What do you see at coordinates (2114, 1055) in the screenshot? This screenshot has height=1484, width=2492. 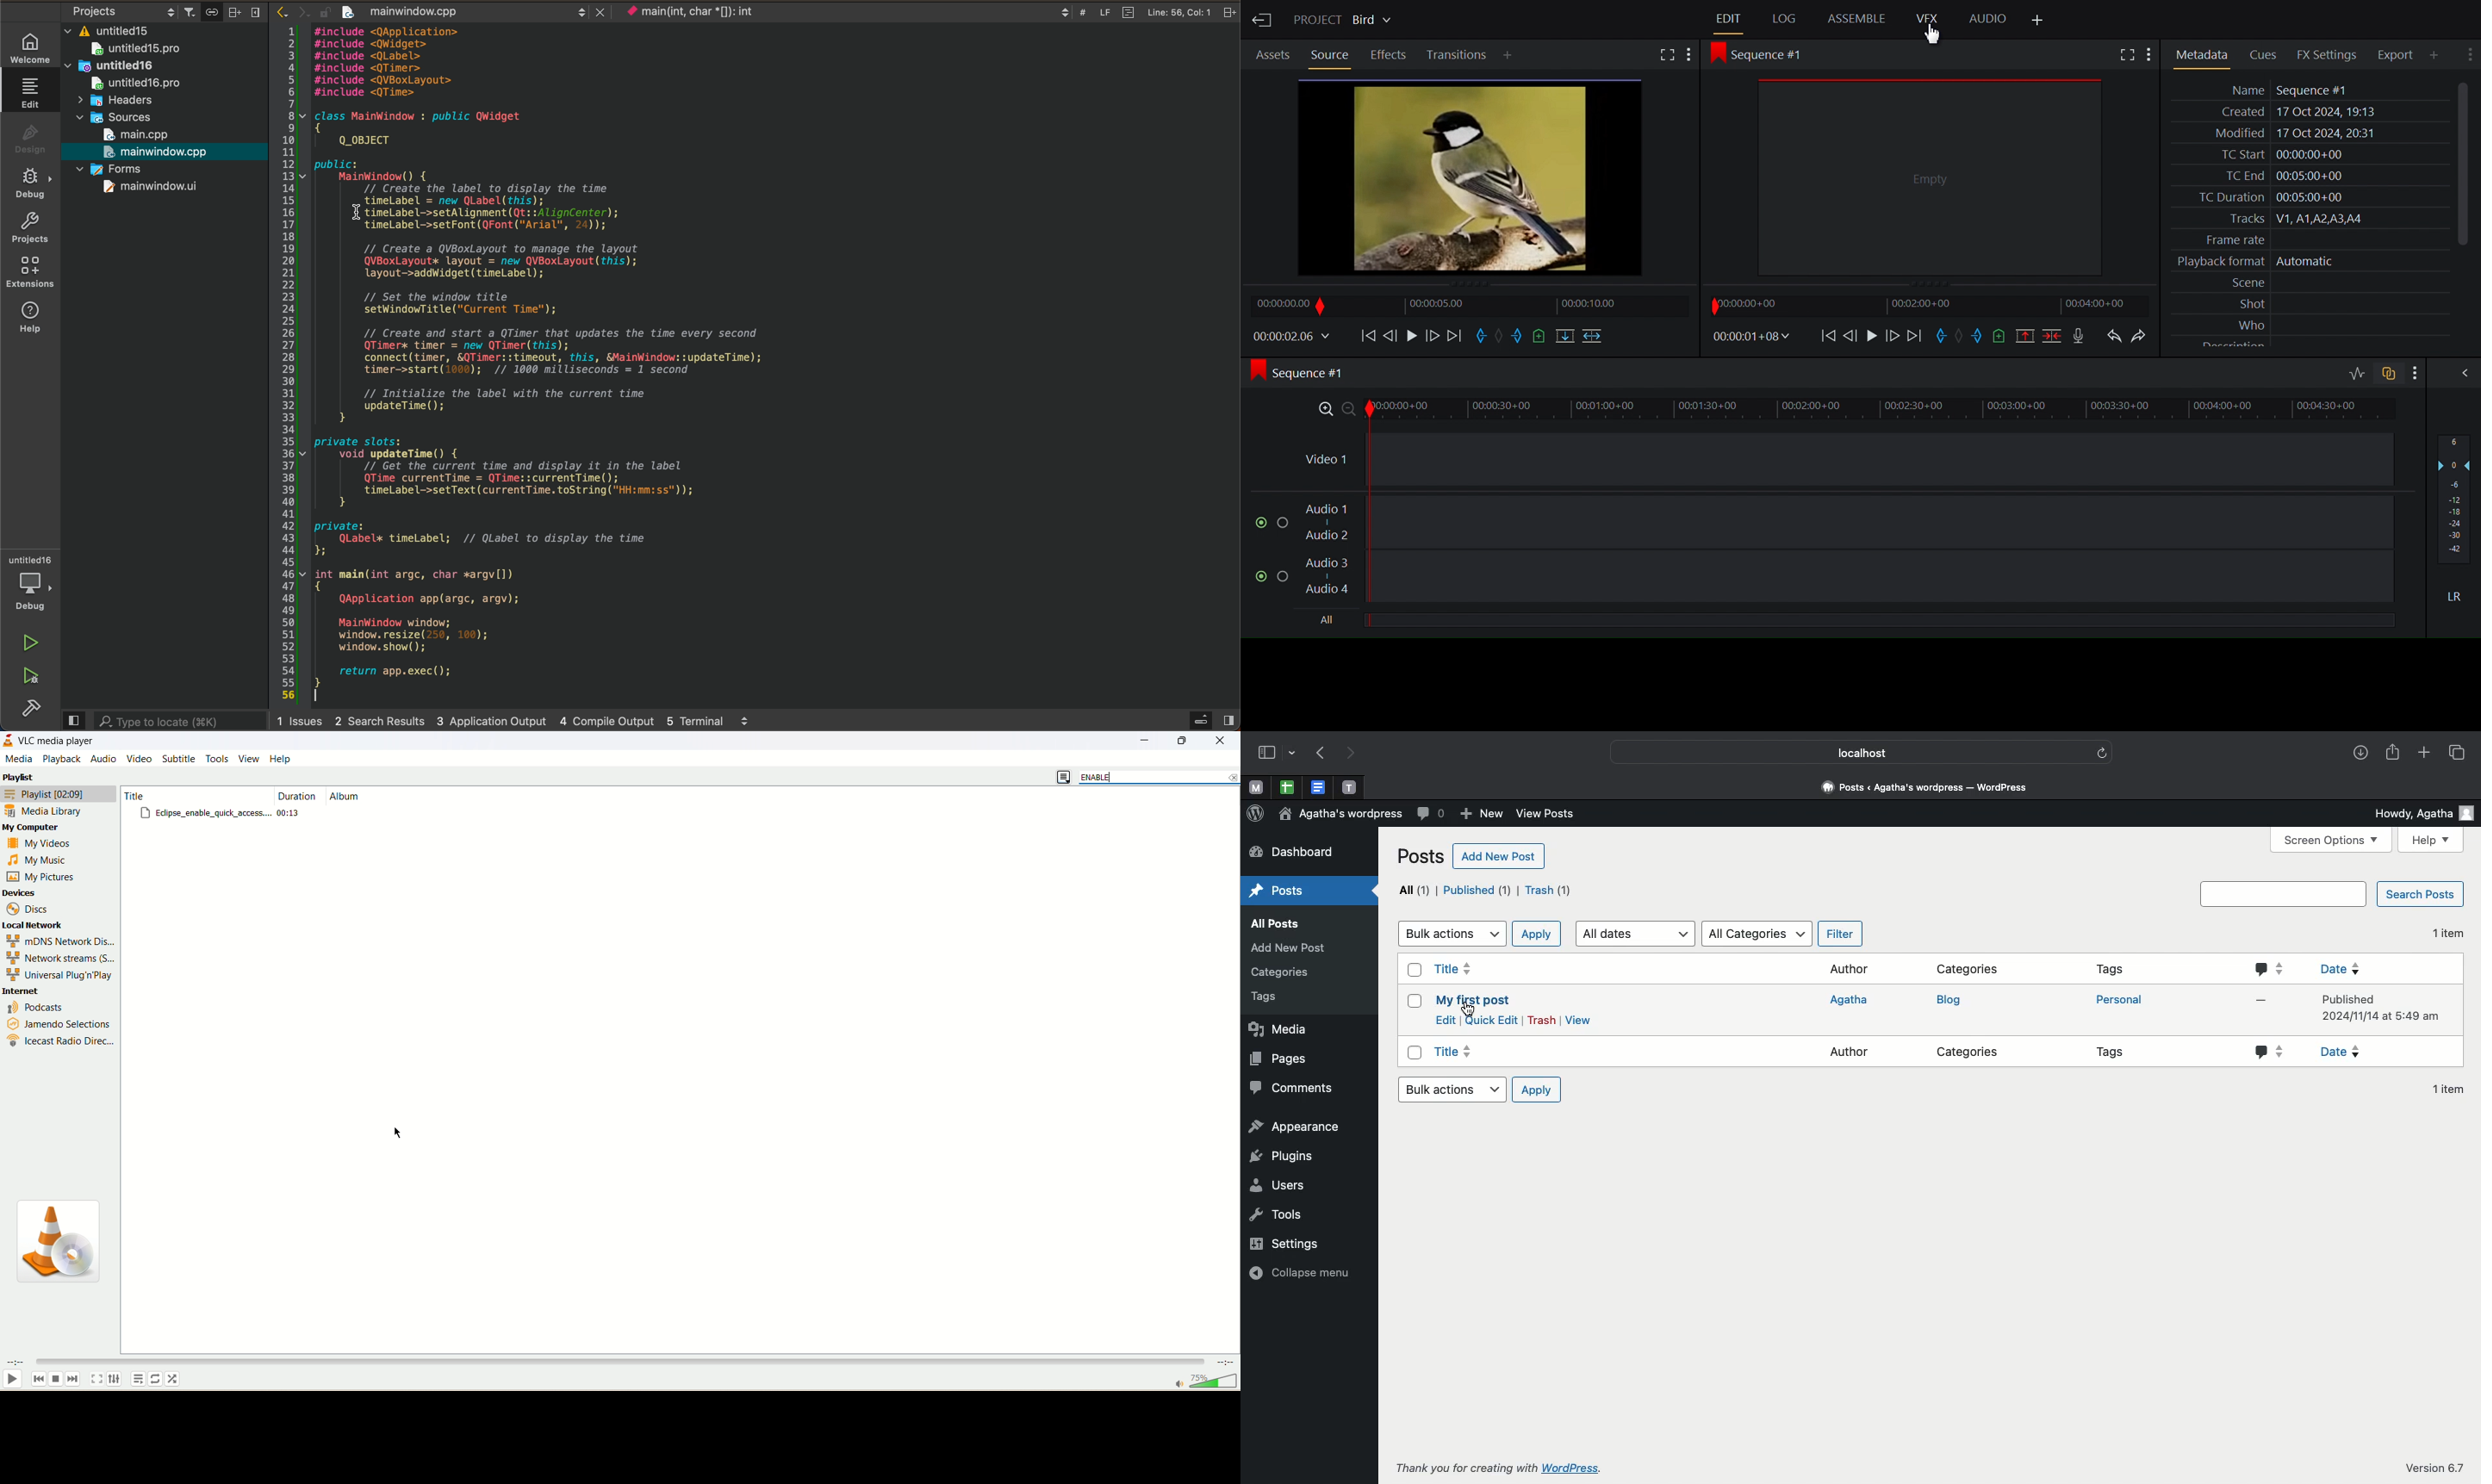 I see `Tags` at bounding box center [2114, 1055].